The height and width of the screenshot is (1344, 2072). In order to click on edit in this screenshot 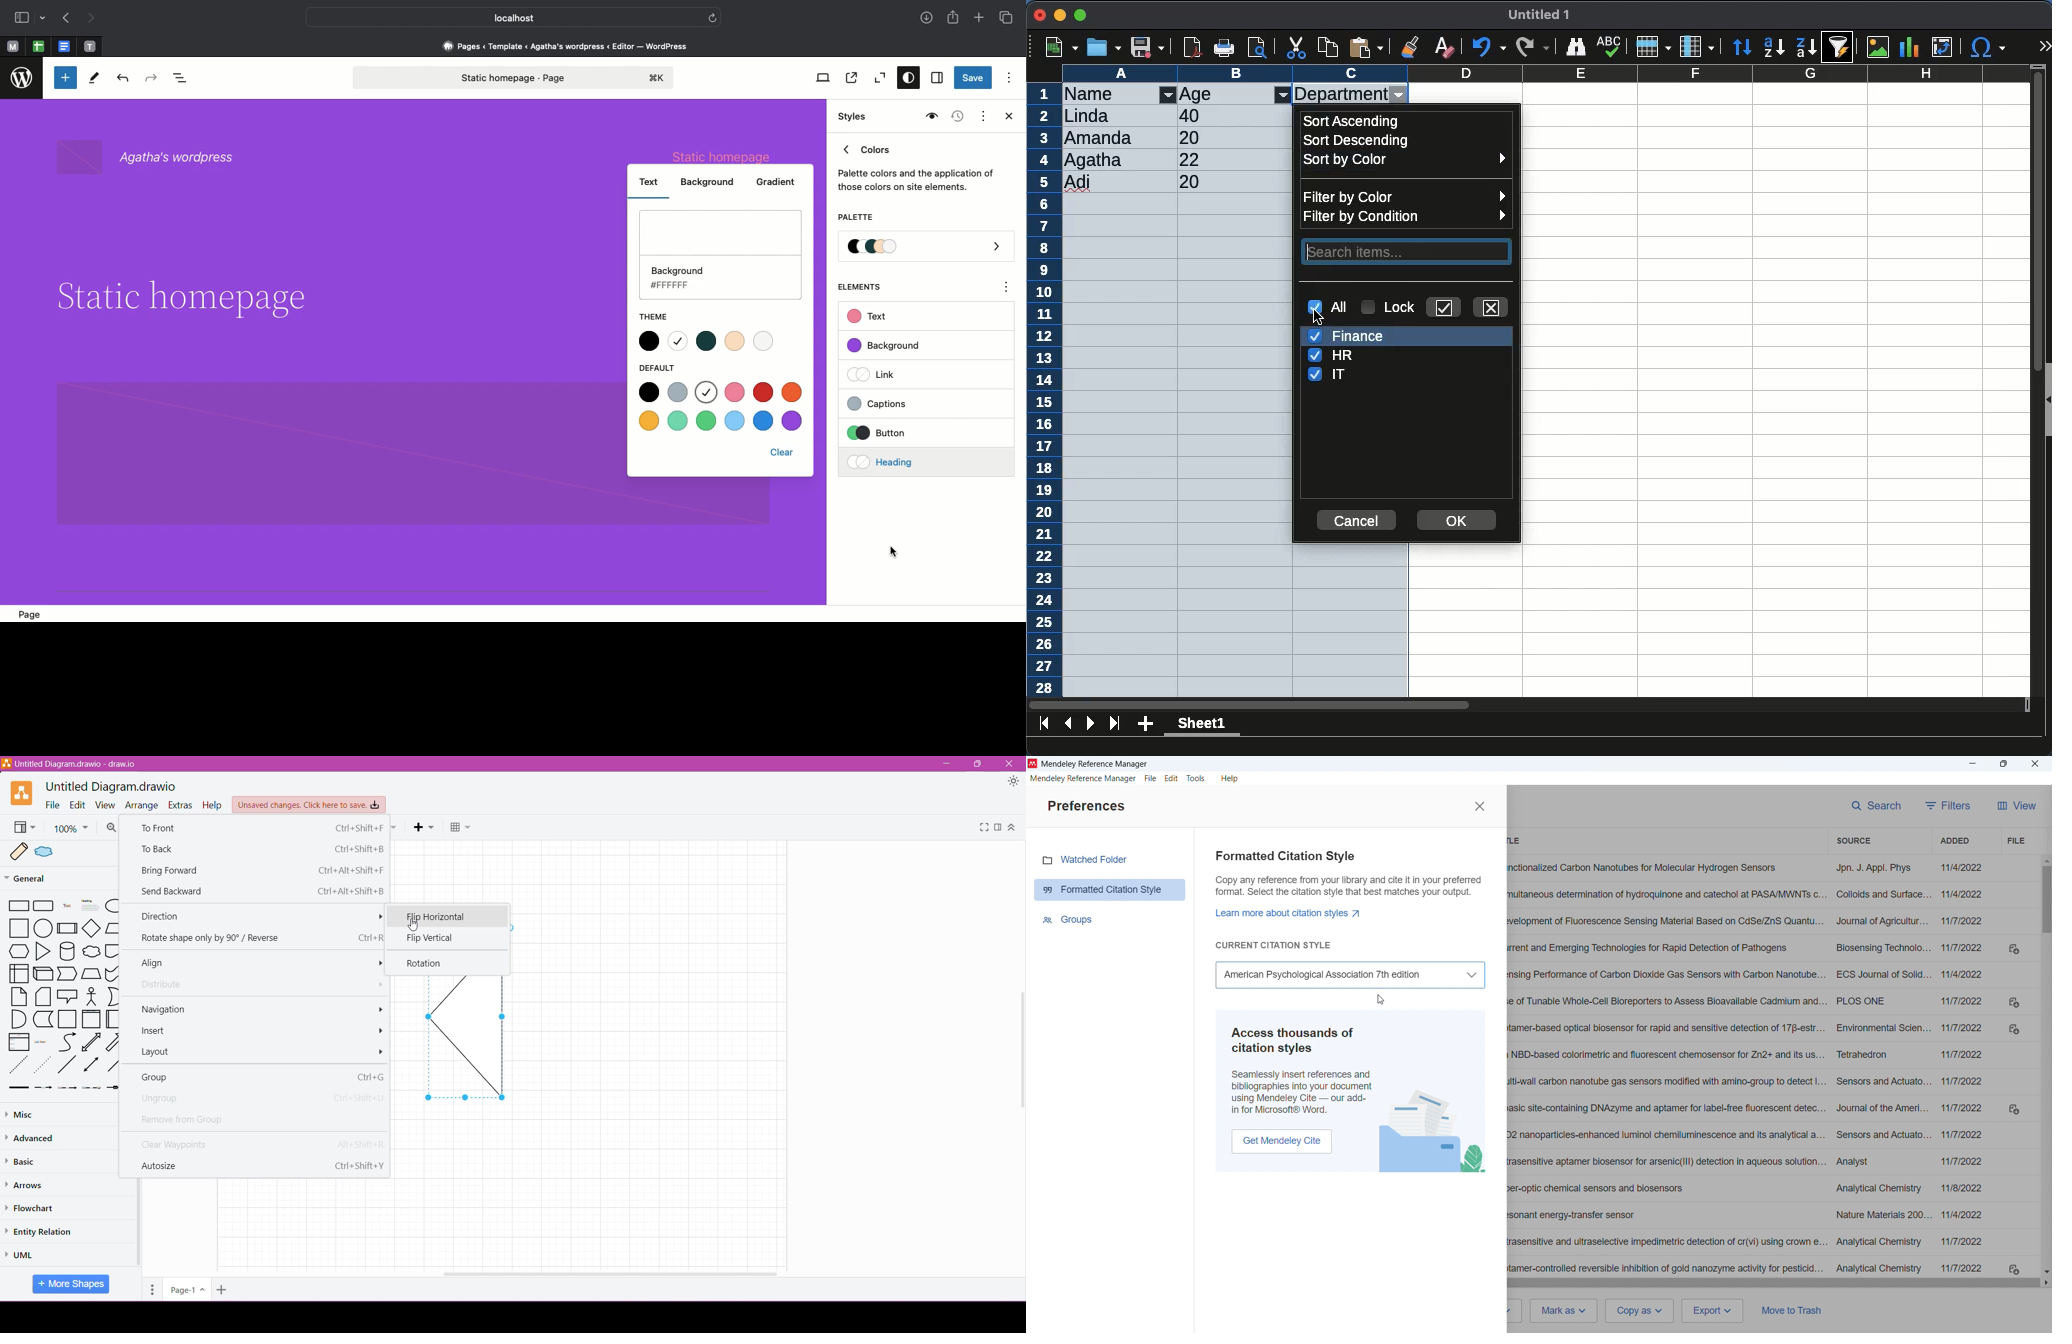, I will do `click(1171, 778)`.